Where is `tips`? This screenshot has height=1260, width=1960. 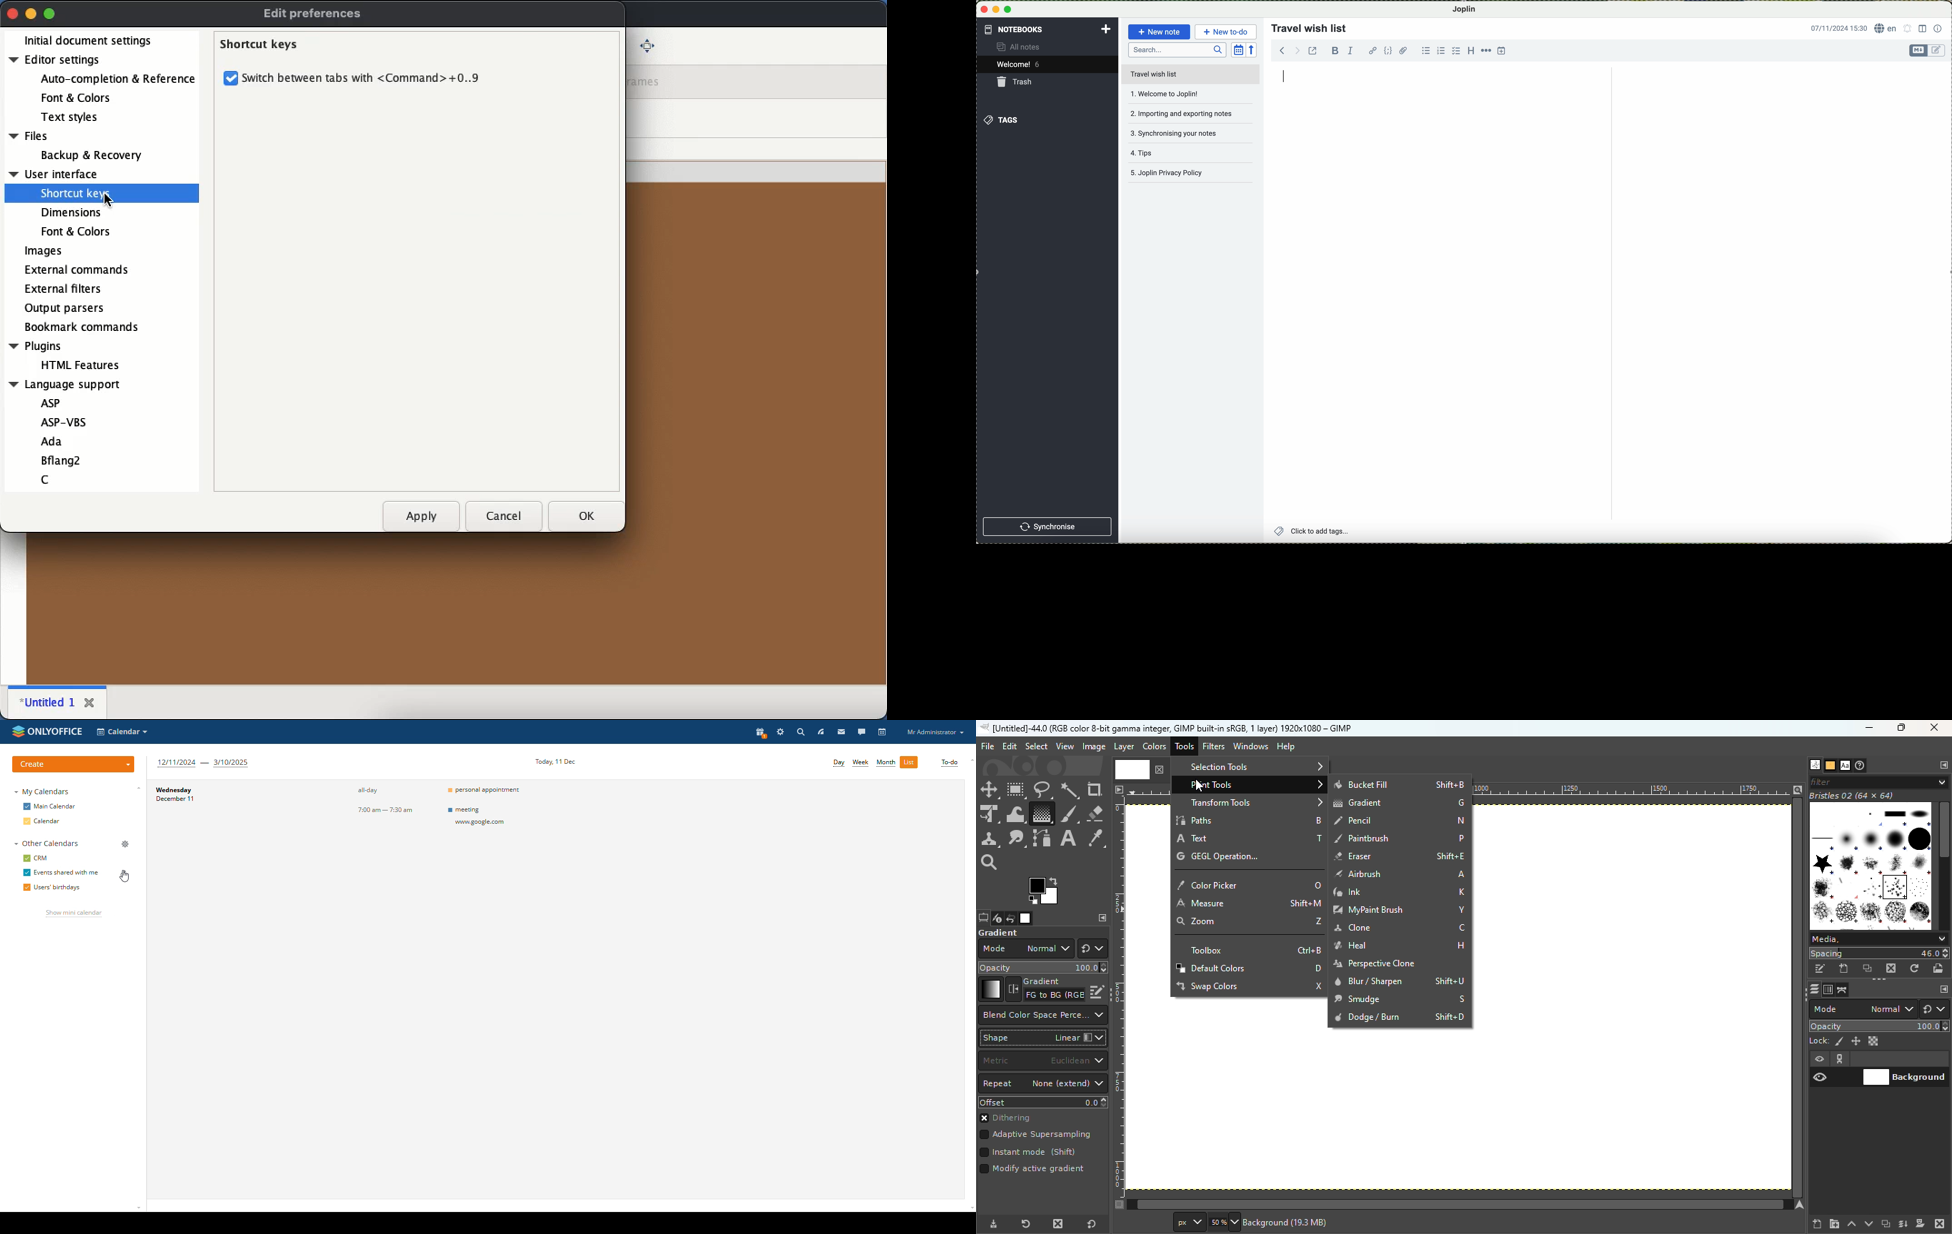
tips is located at coordinates (1176, 156).